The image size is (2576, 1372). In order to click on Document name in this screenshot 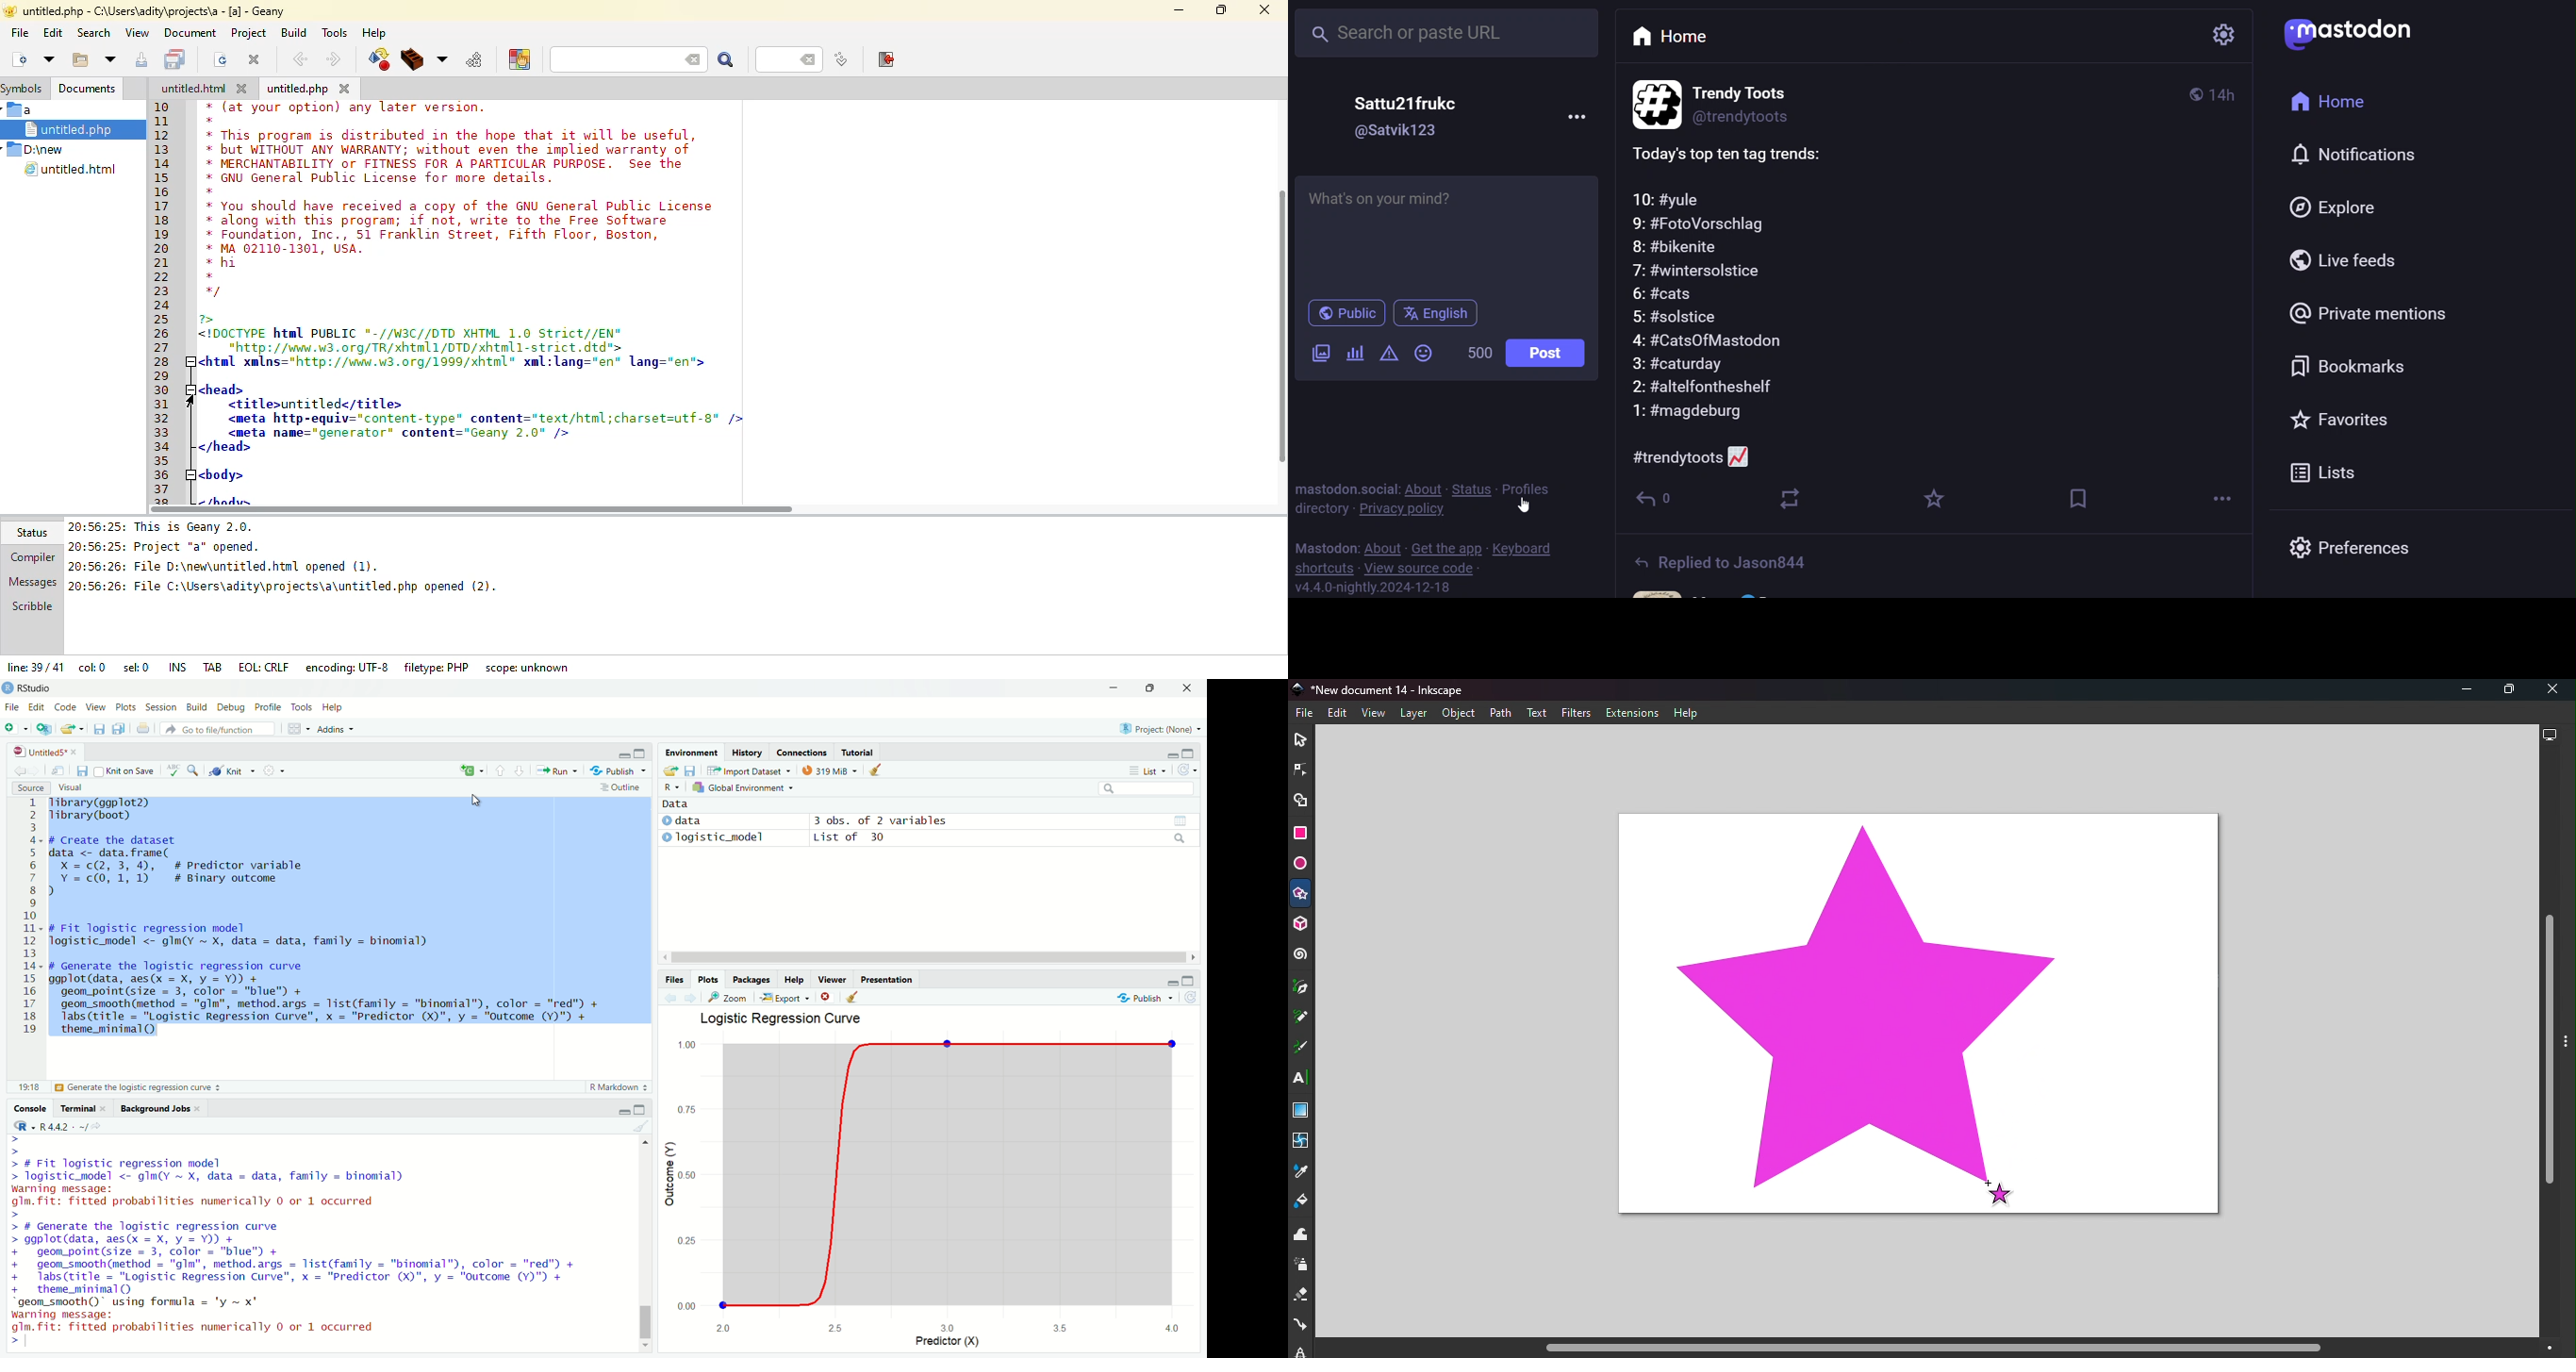, I will do `click(1386, 689)`.